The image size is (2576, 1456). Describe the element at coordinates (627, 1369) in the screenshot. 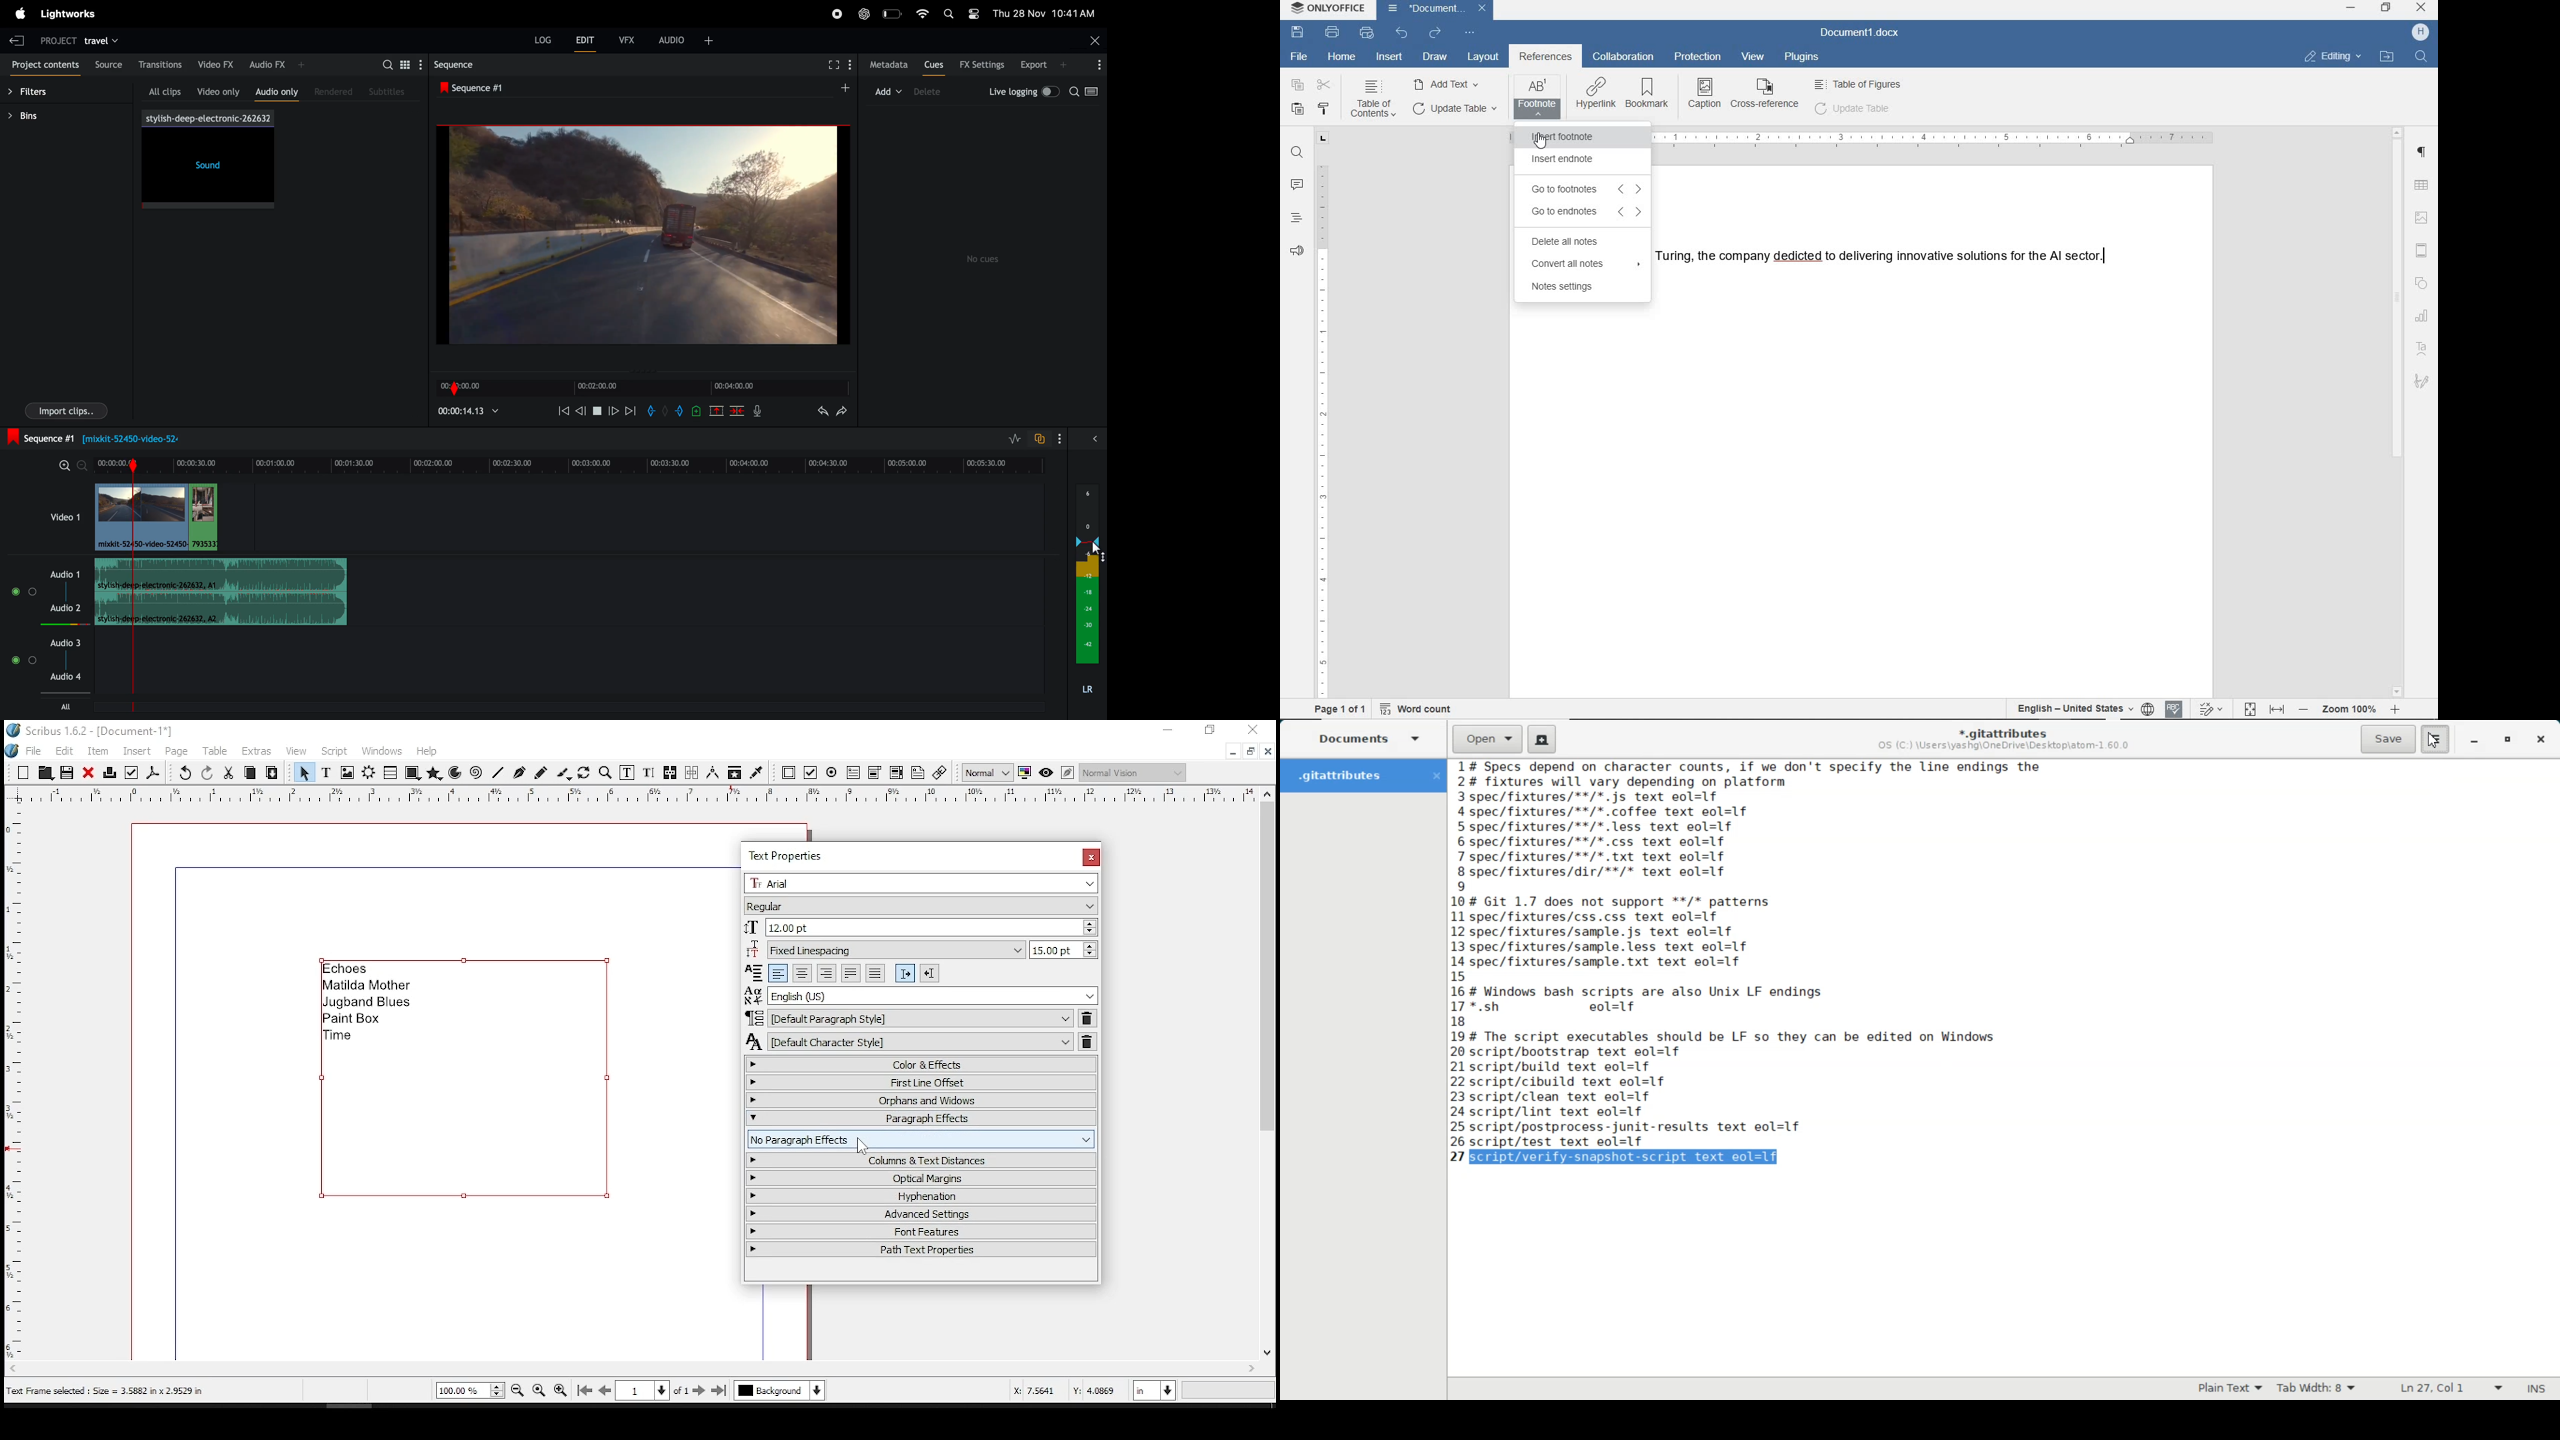

I see `scroll bar` at that location.